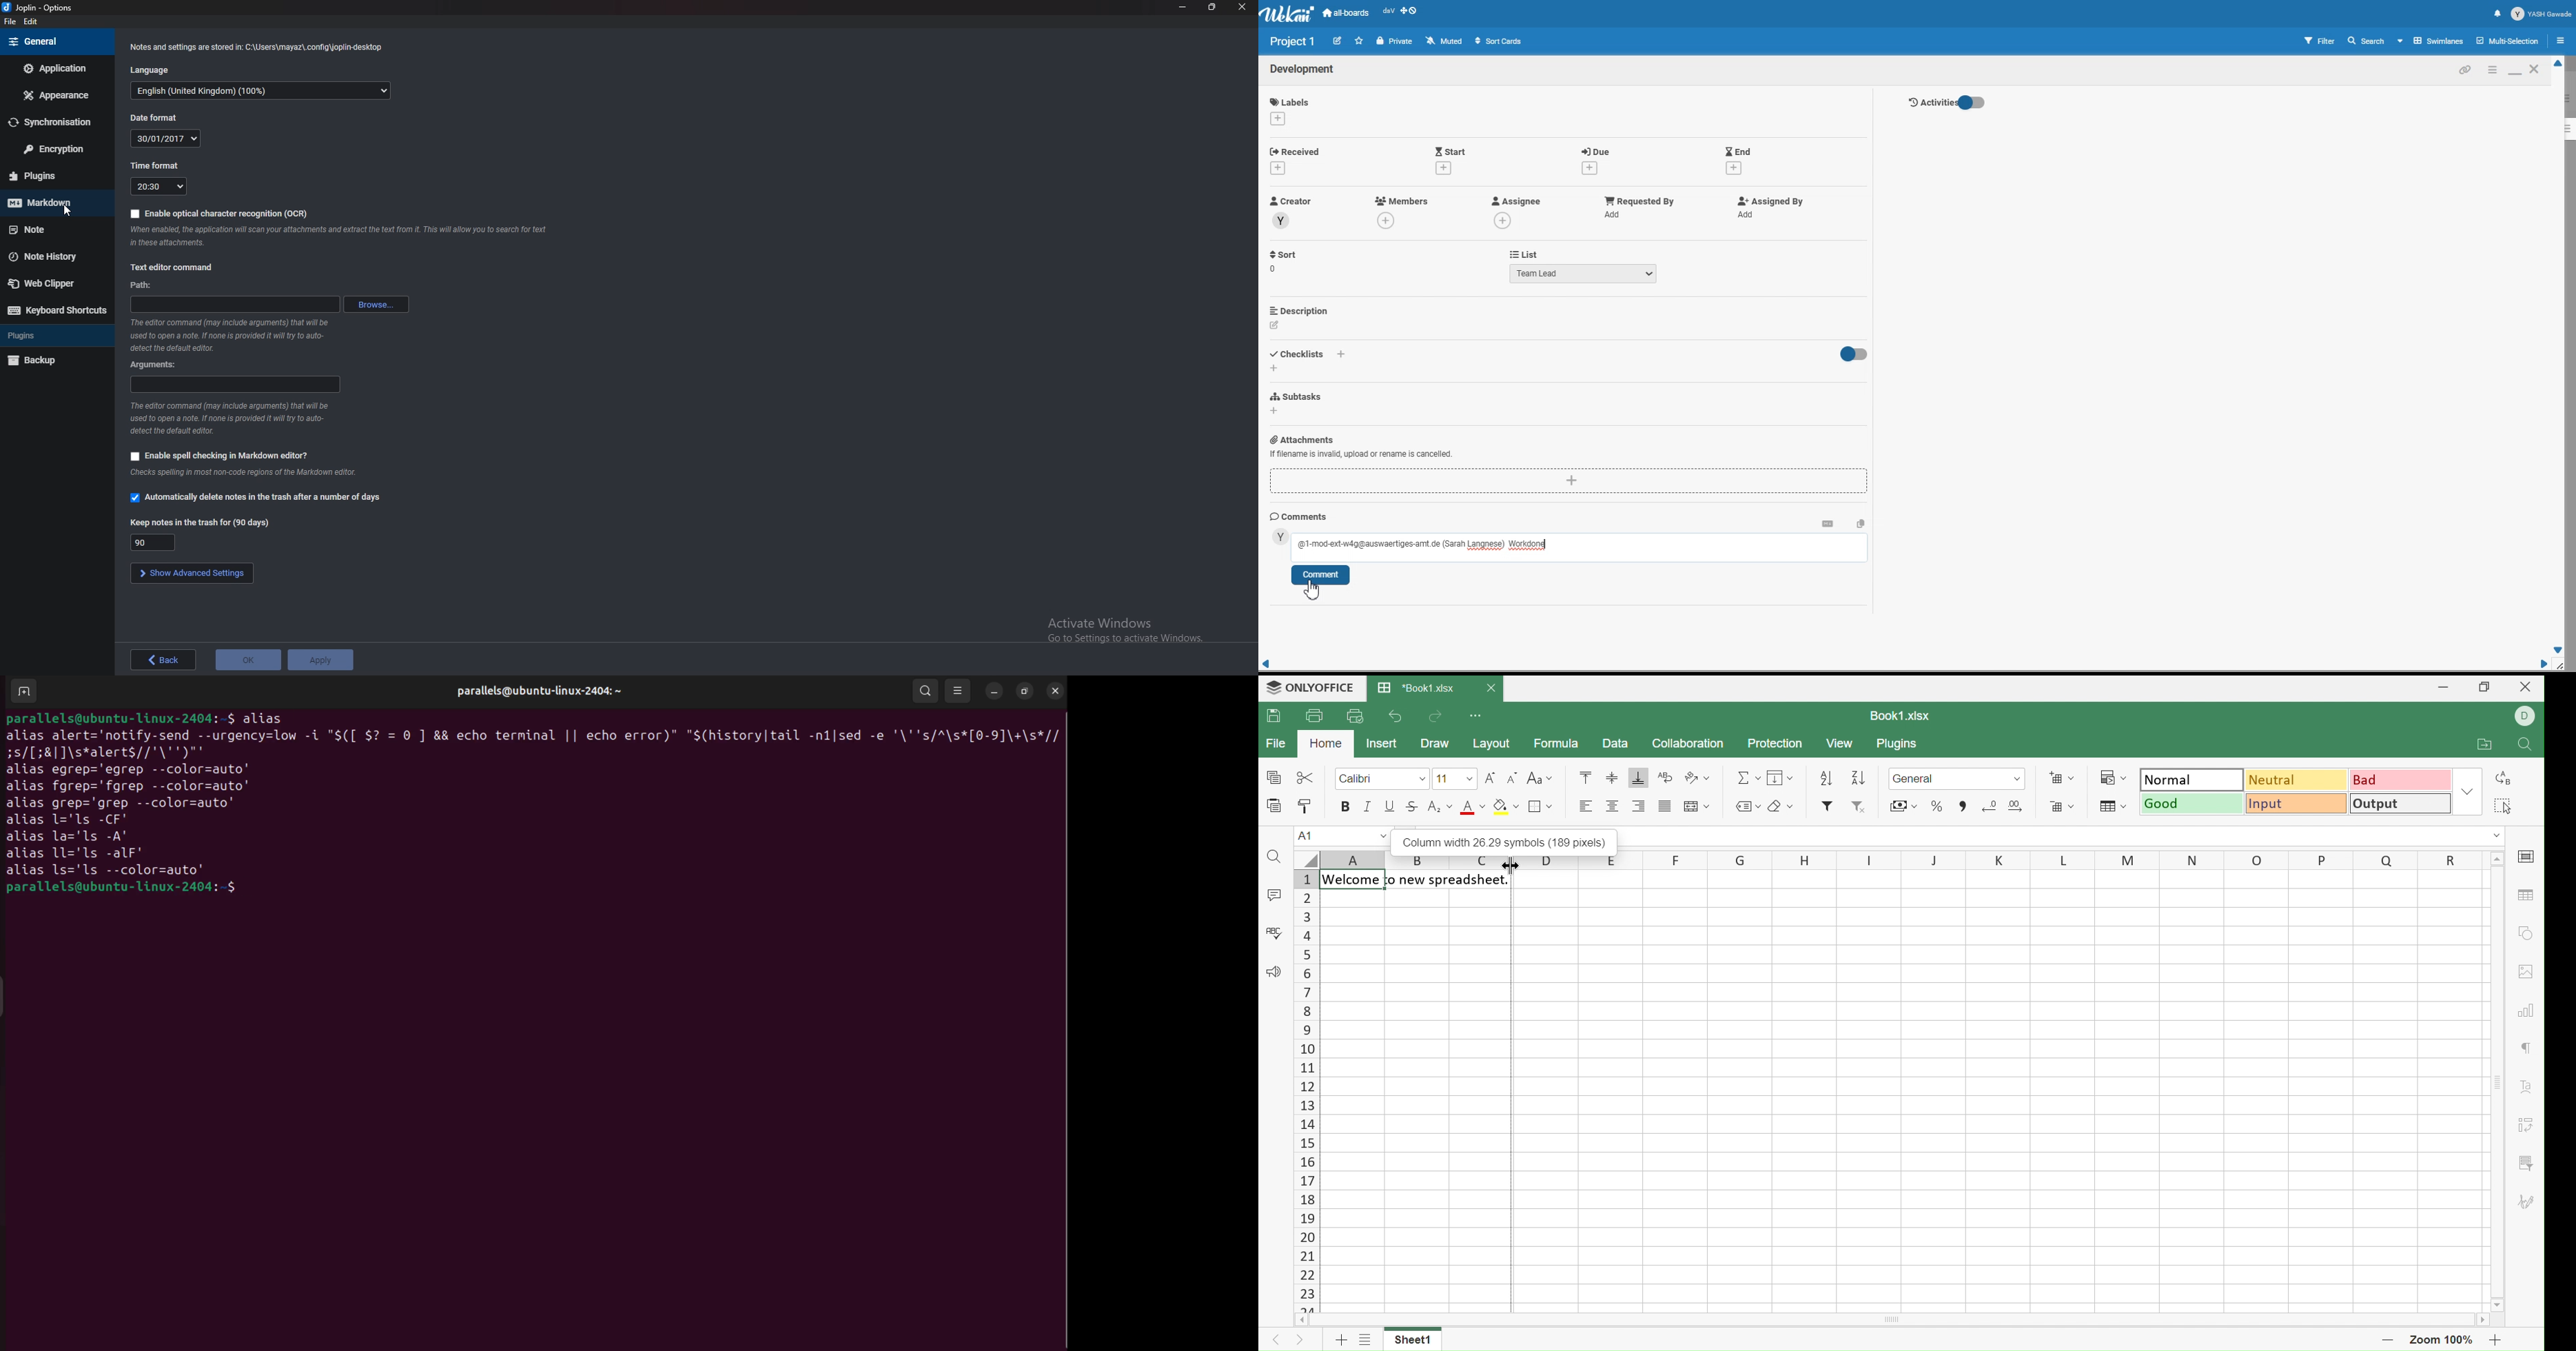 The height and width of the screenshot is (1372, 2576). Describe the element at coordinates (39, 8) in the screenshot. I see `options` at that location.